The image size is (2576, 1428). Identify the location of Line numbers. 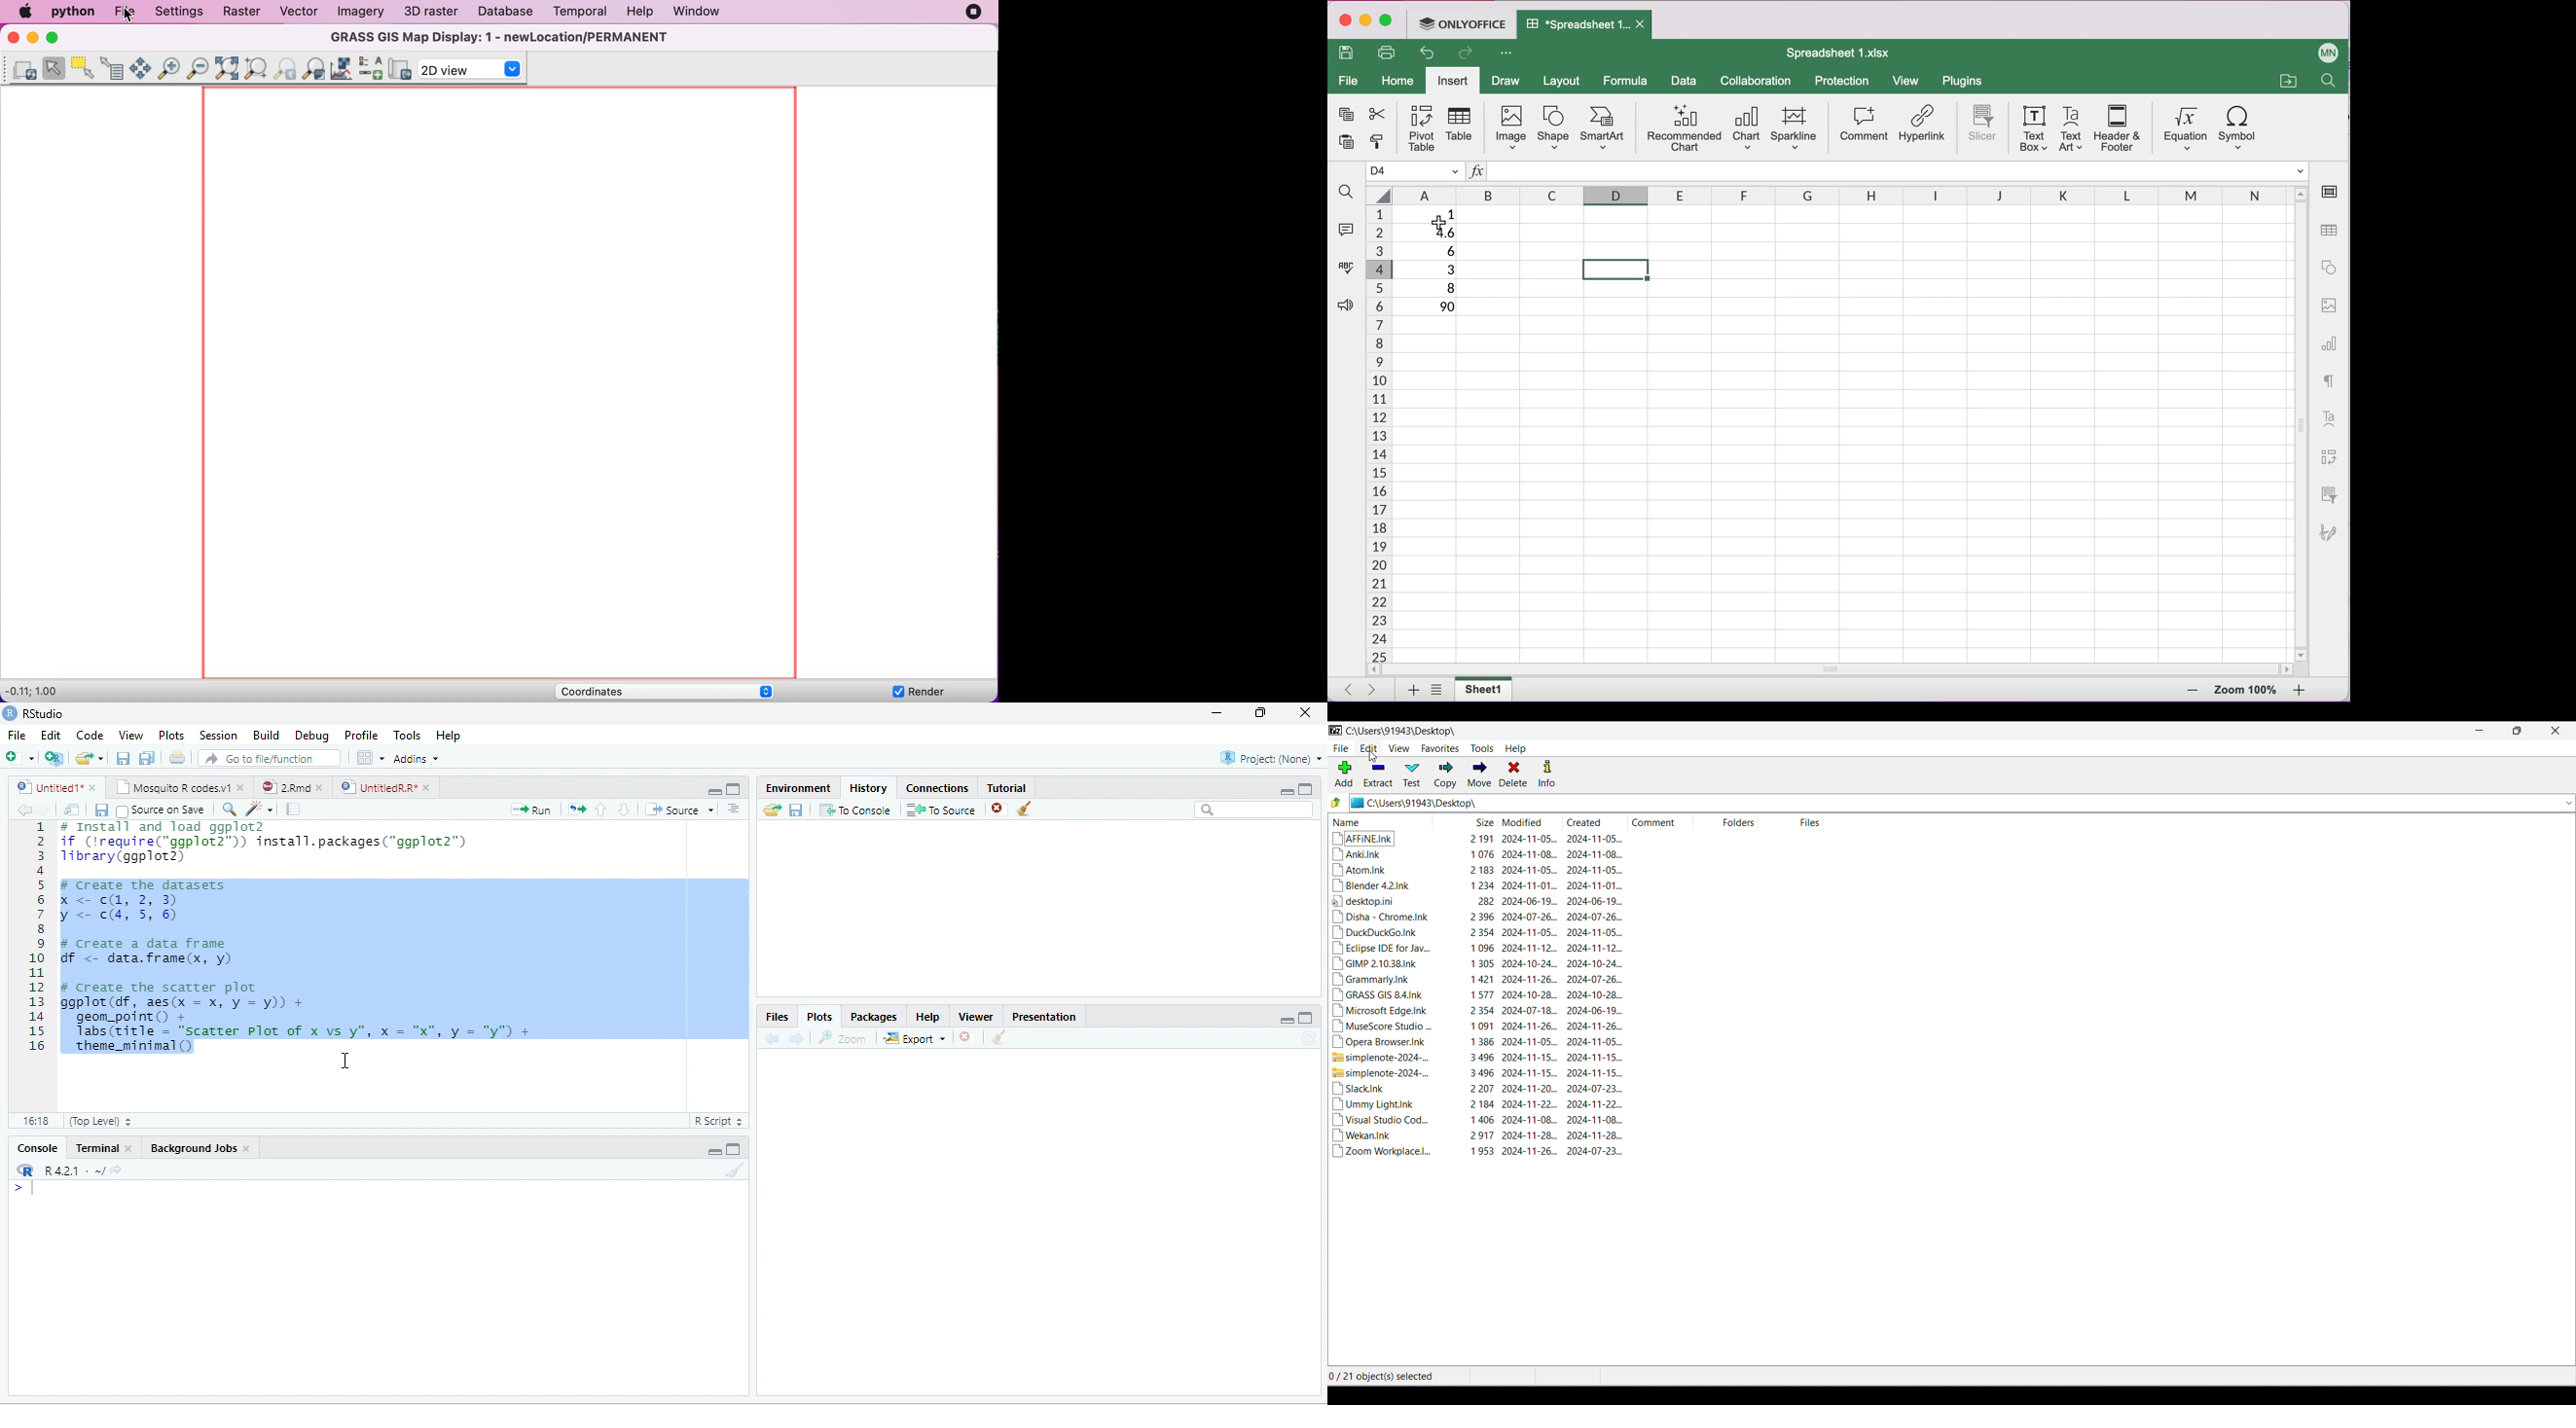
(35, 939).